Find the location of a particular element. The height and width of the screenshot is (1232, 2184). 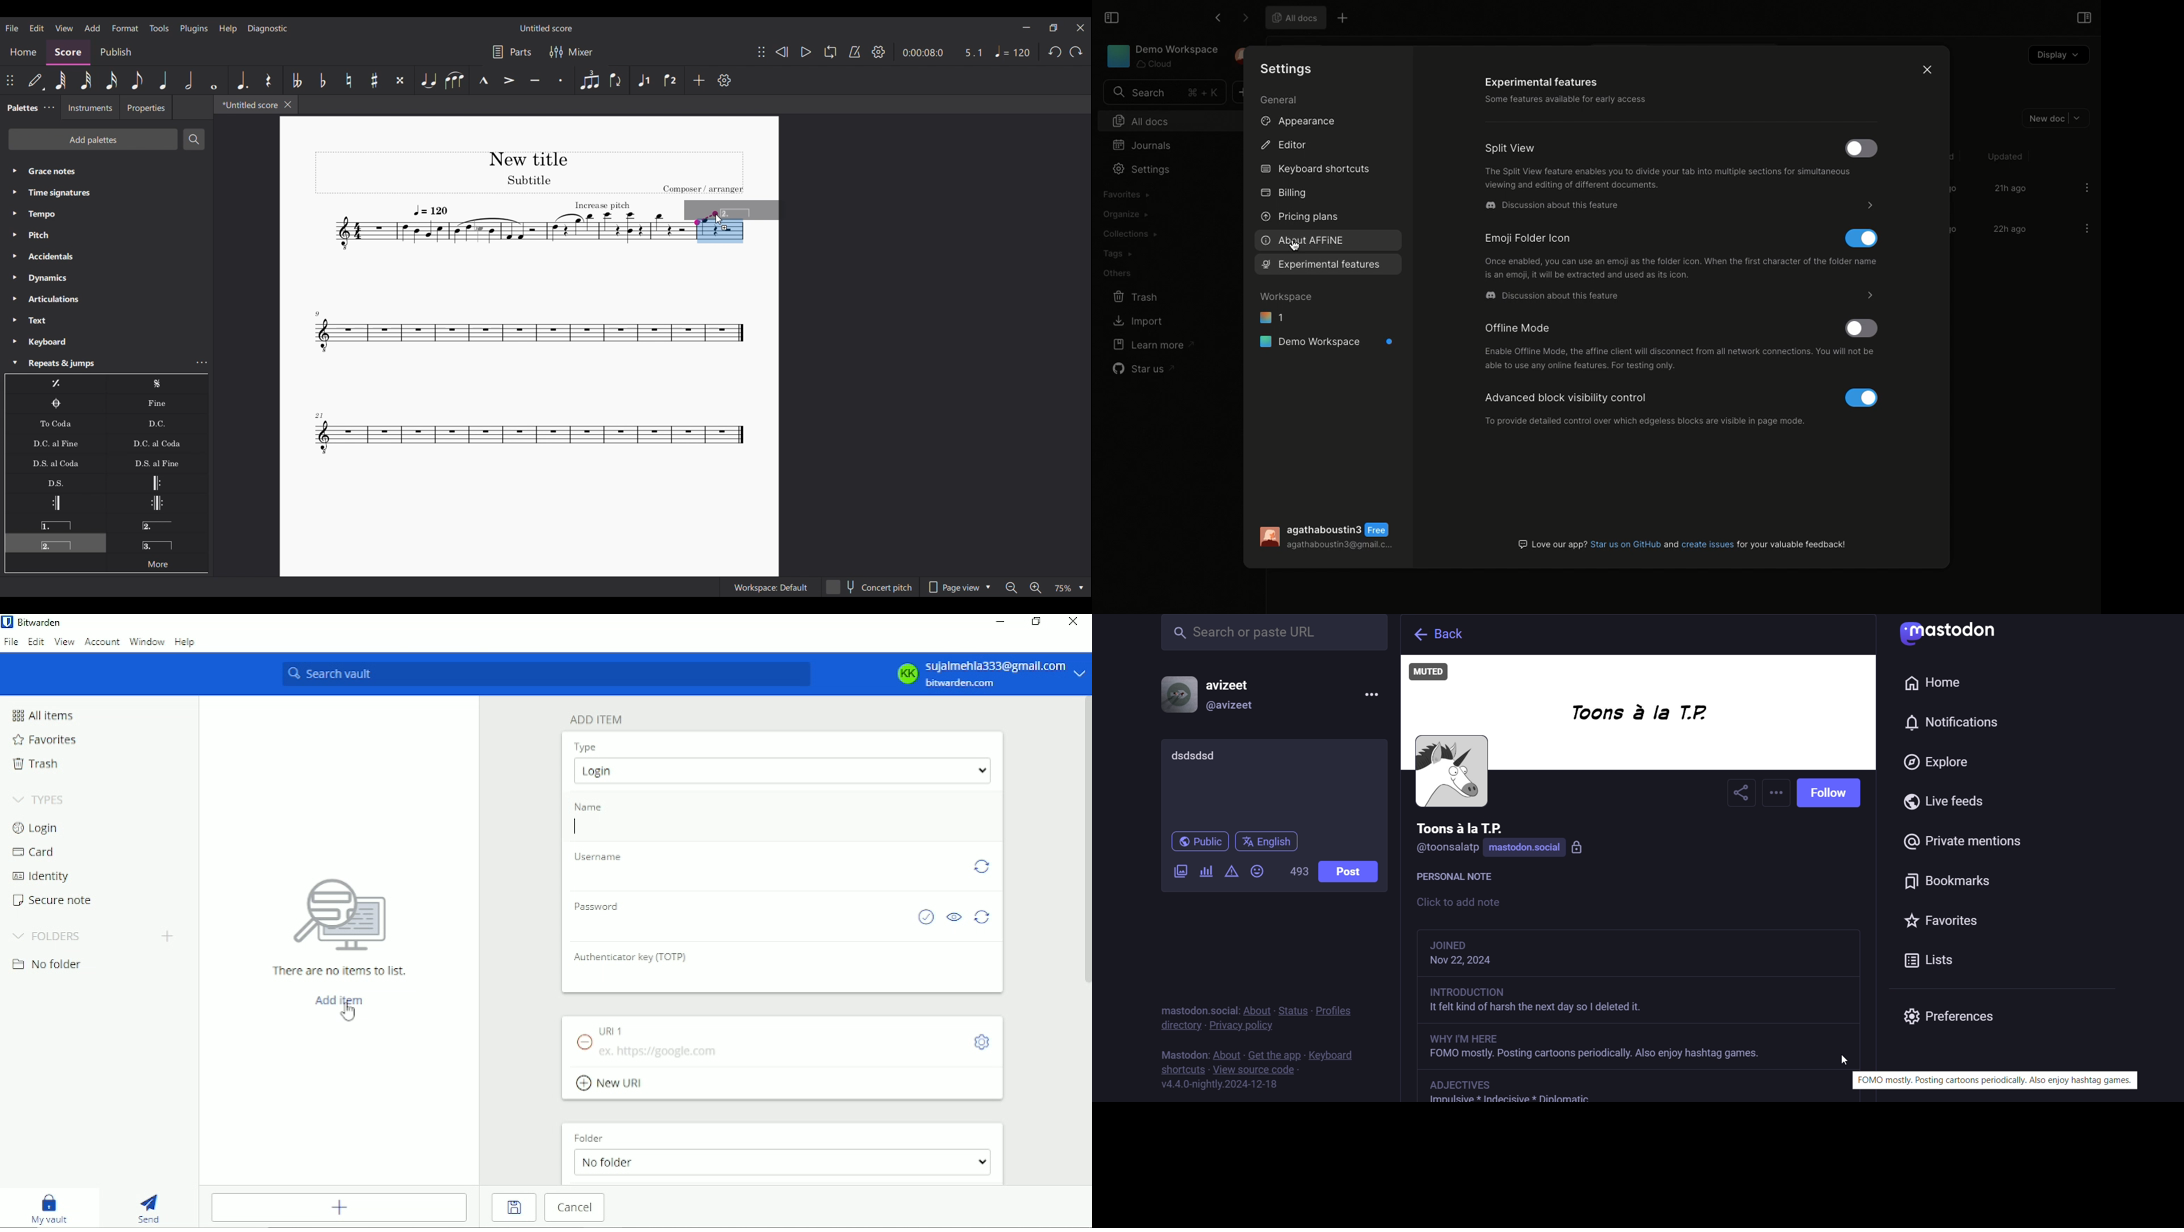

Selected measure highlighted is located at coordinates (720, 238).